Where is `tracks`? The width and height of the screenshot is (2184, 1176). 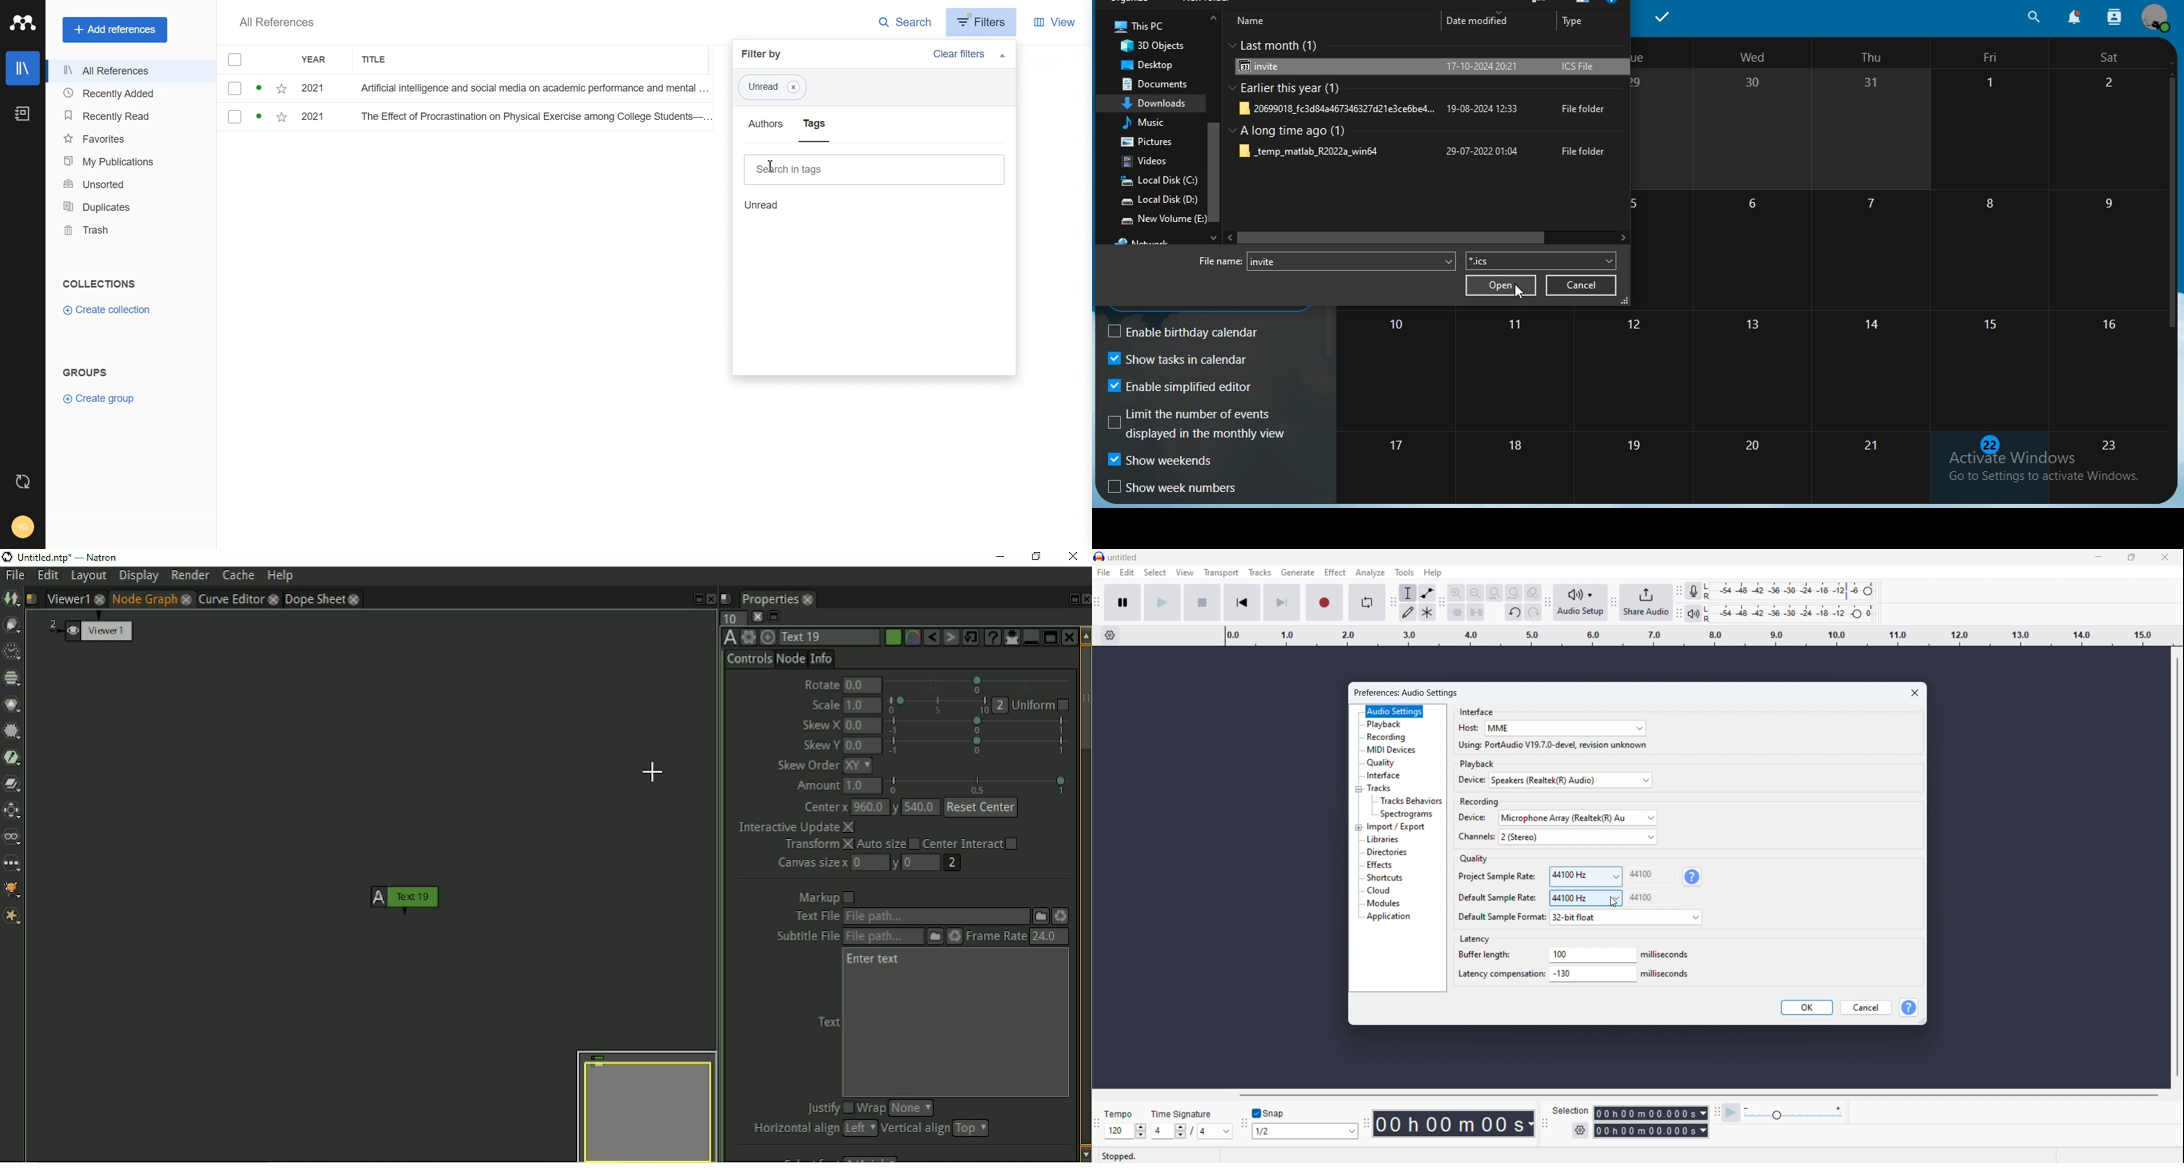 tracks is located at coordinates (1380, 788).